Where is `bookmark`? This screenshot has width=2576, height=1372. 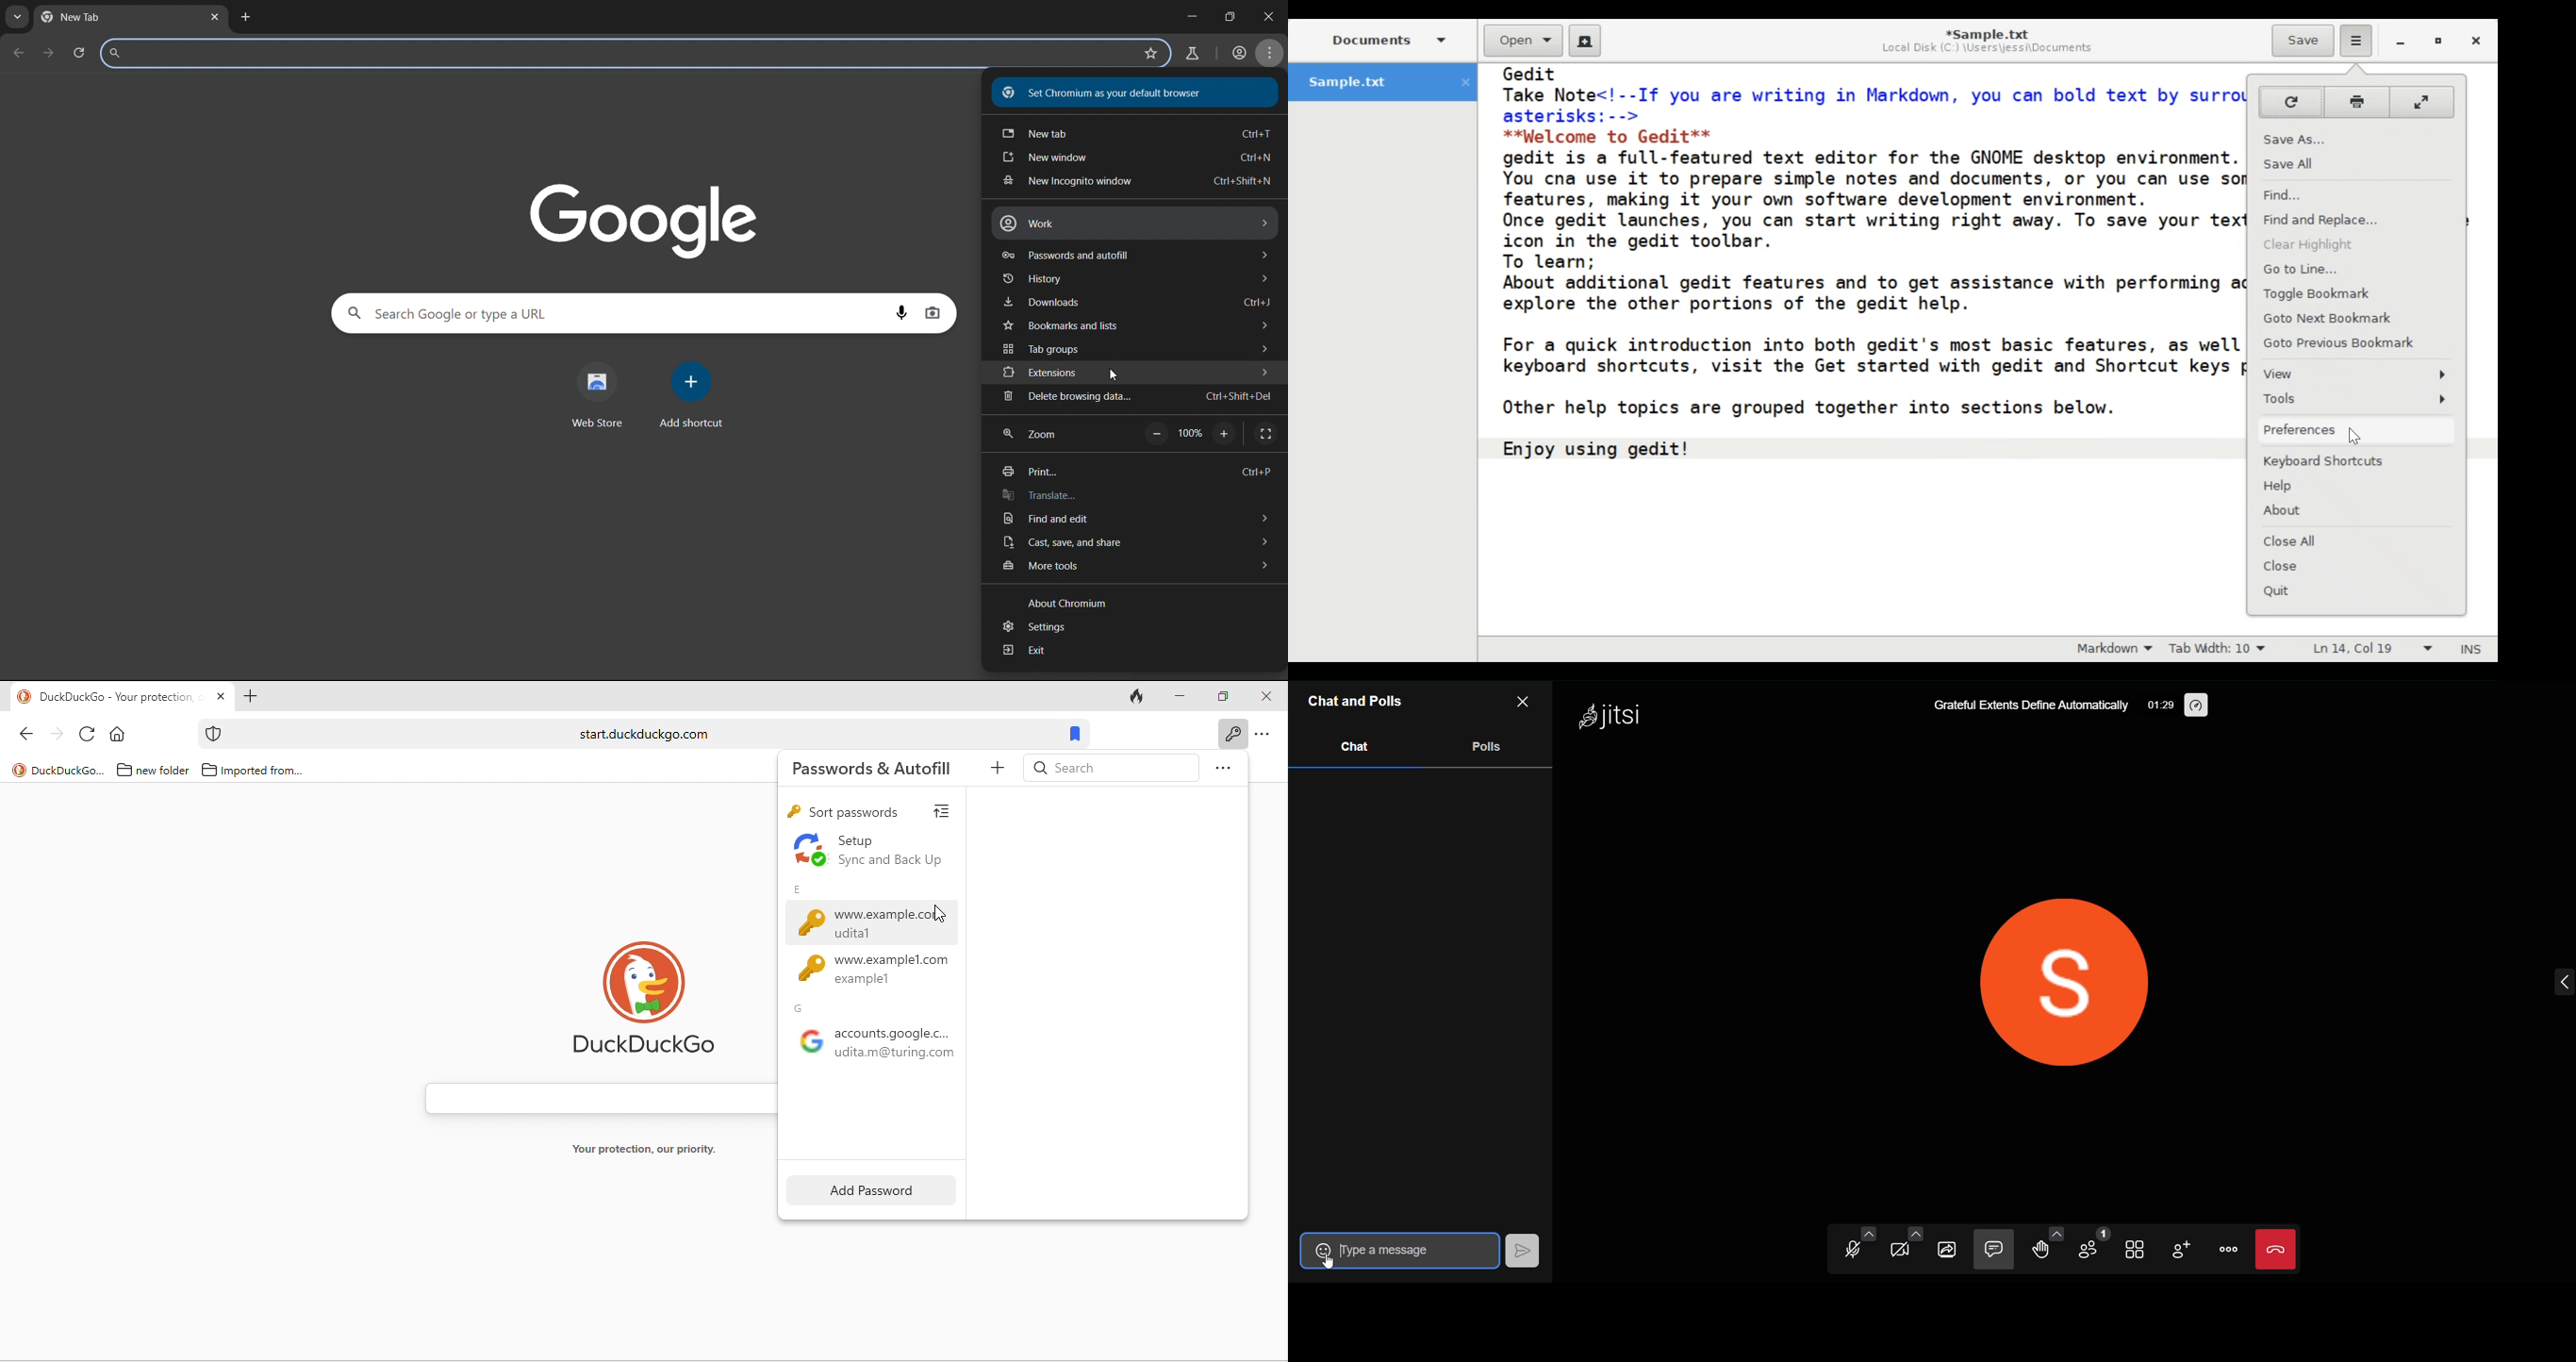
bookmark is located at coordinates (1073, 734).